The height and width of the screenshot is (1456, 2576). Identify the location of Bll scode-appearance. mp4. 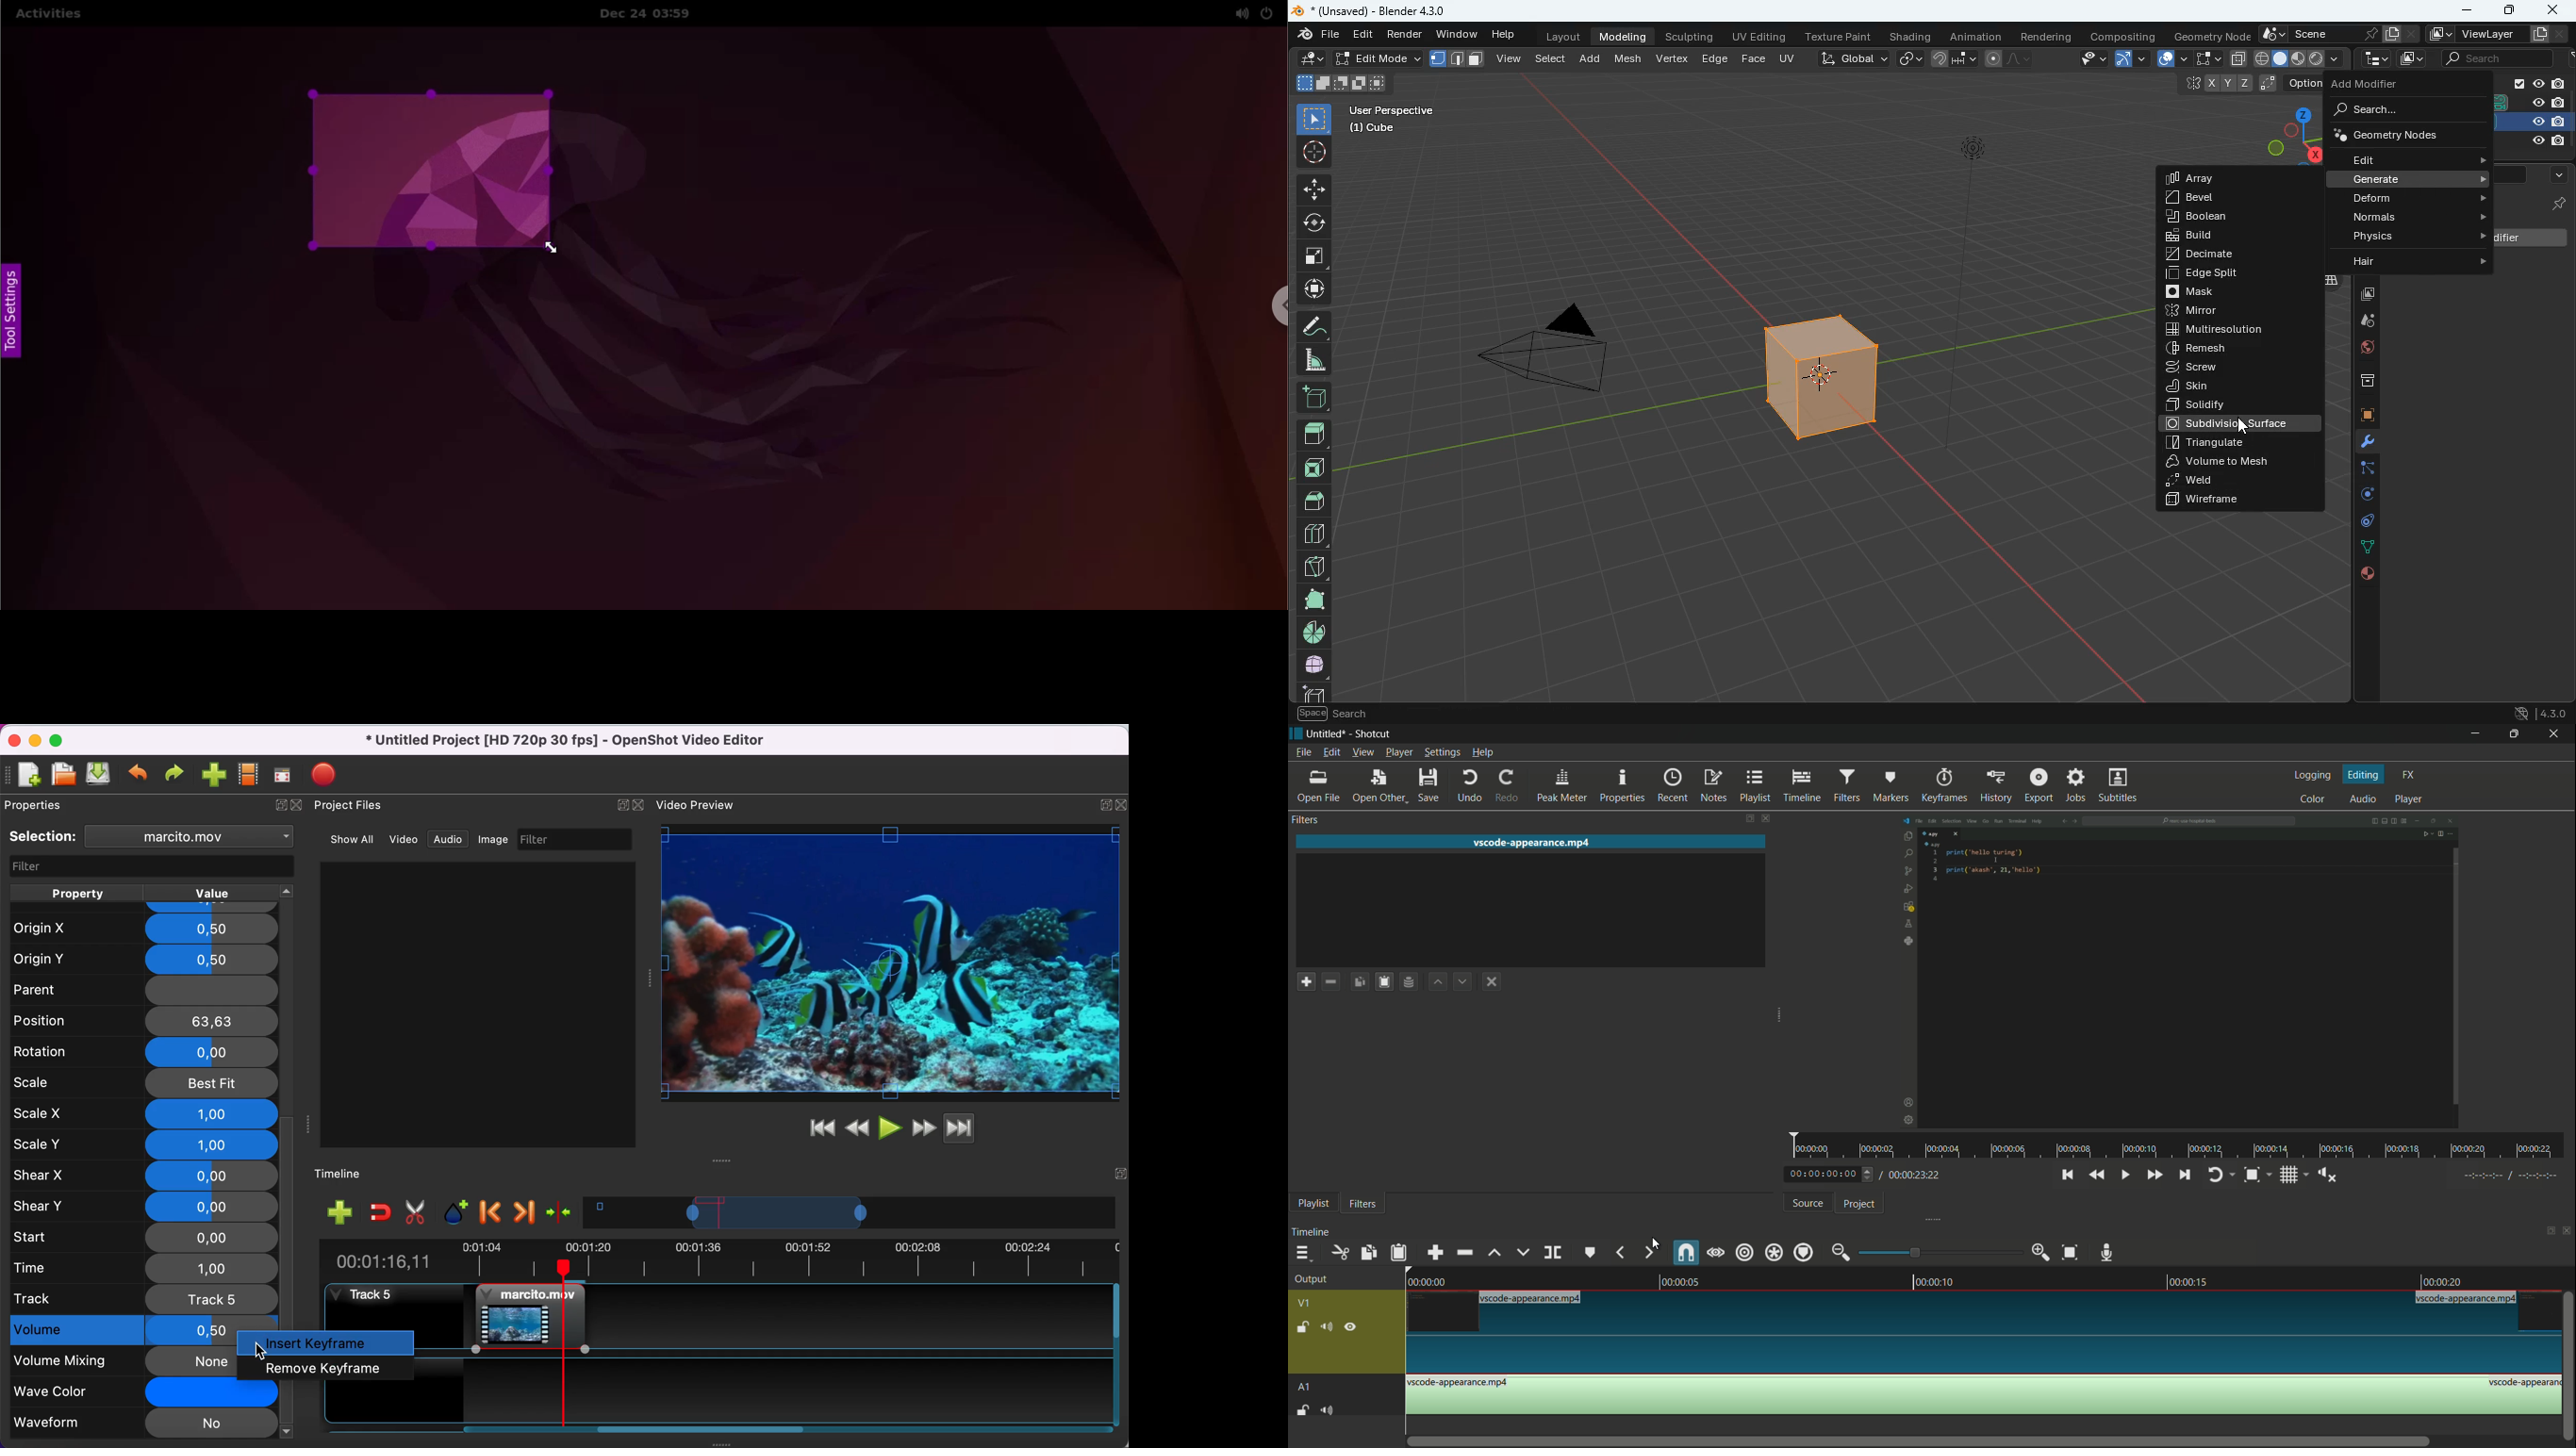
(2468, 1299).